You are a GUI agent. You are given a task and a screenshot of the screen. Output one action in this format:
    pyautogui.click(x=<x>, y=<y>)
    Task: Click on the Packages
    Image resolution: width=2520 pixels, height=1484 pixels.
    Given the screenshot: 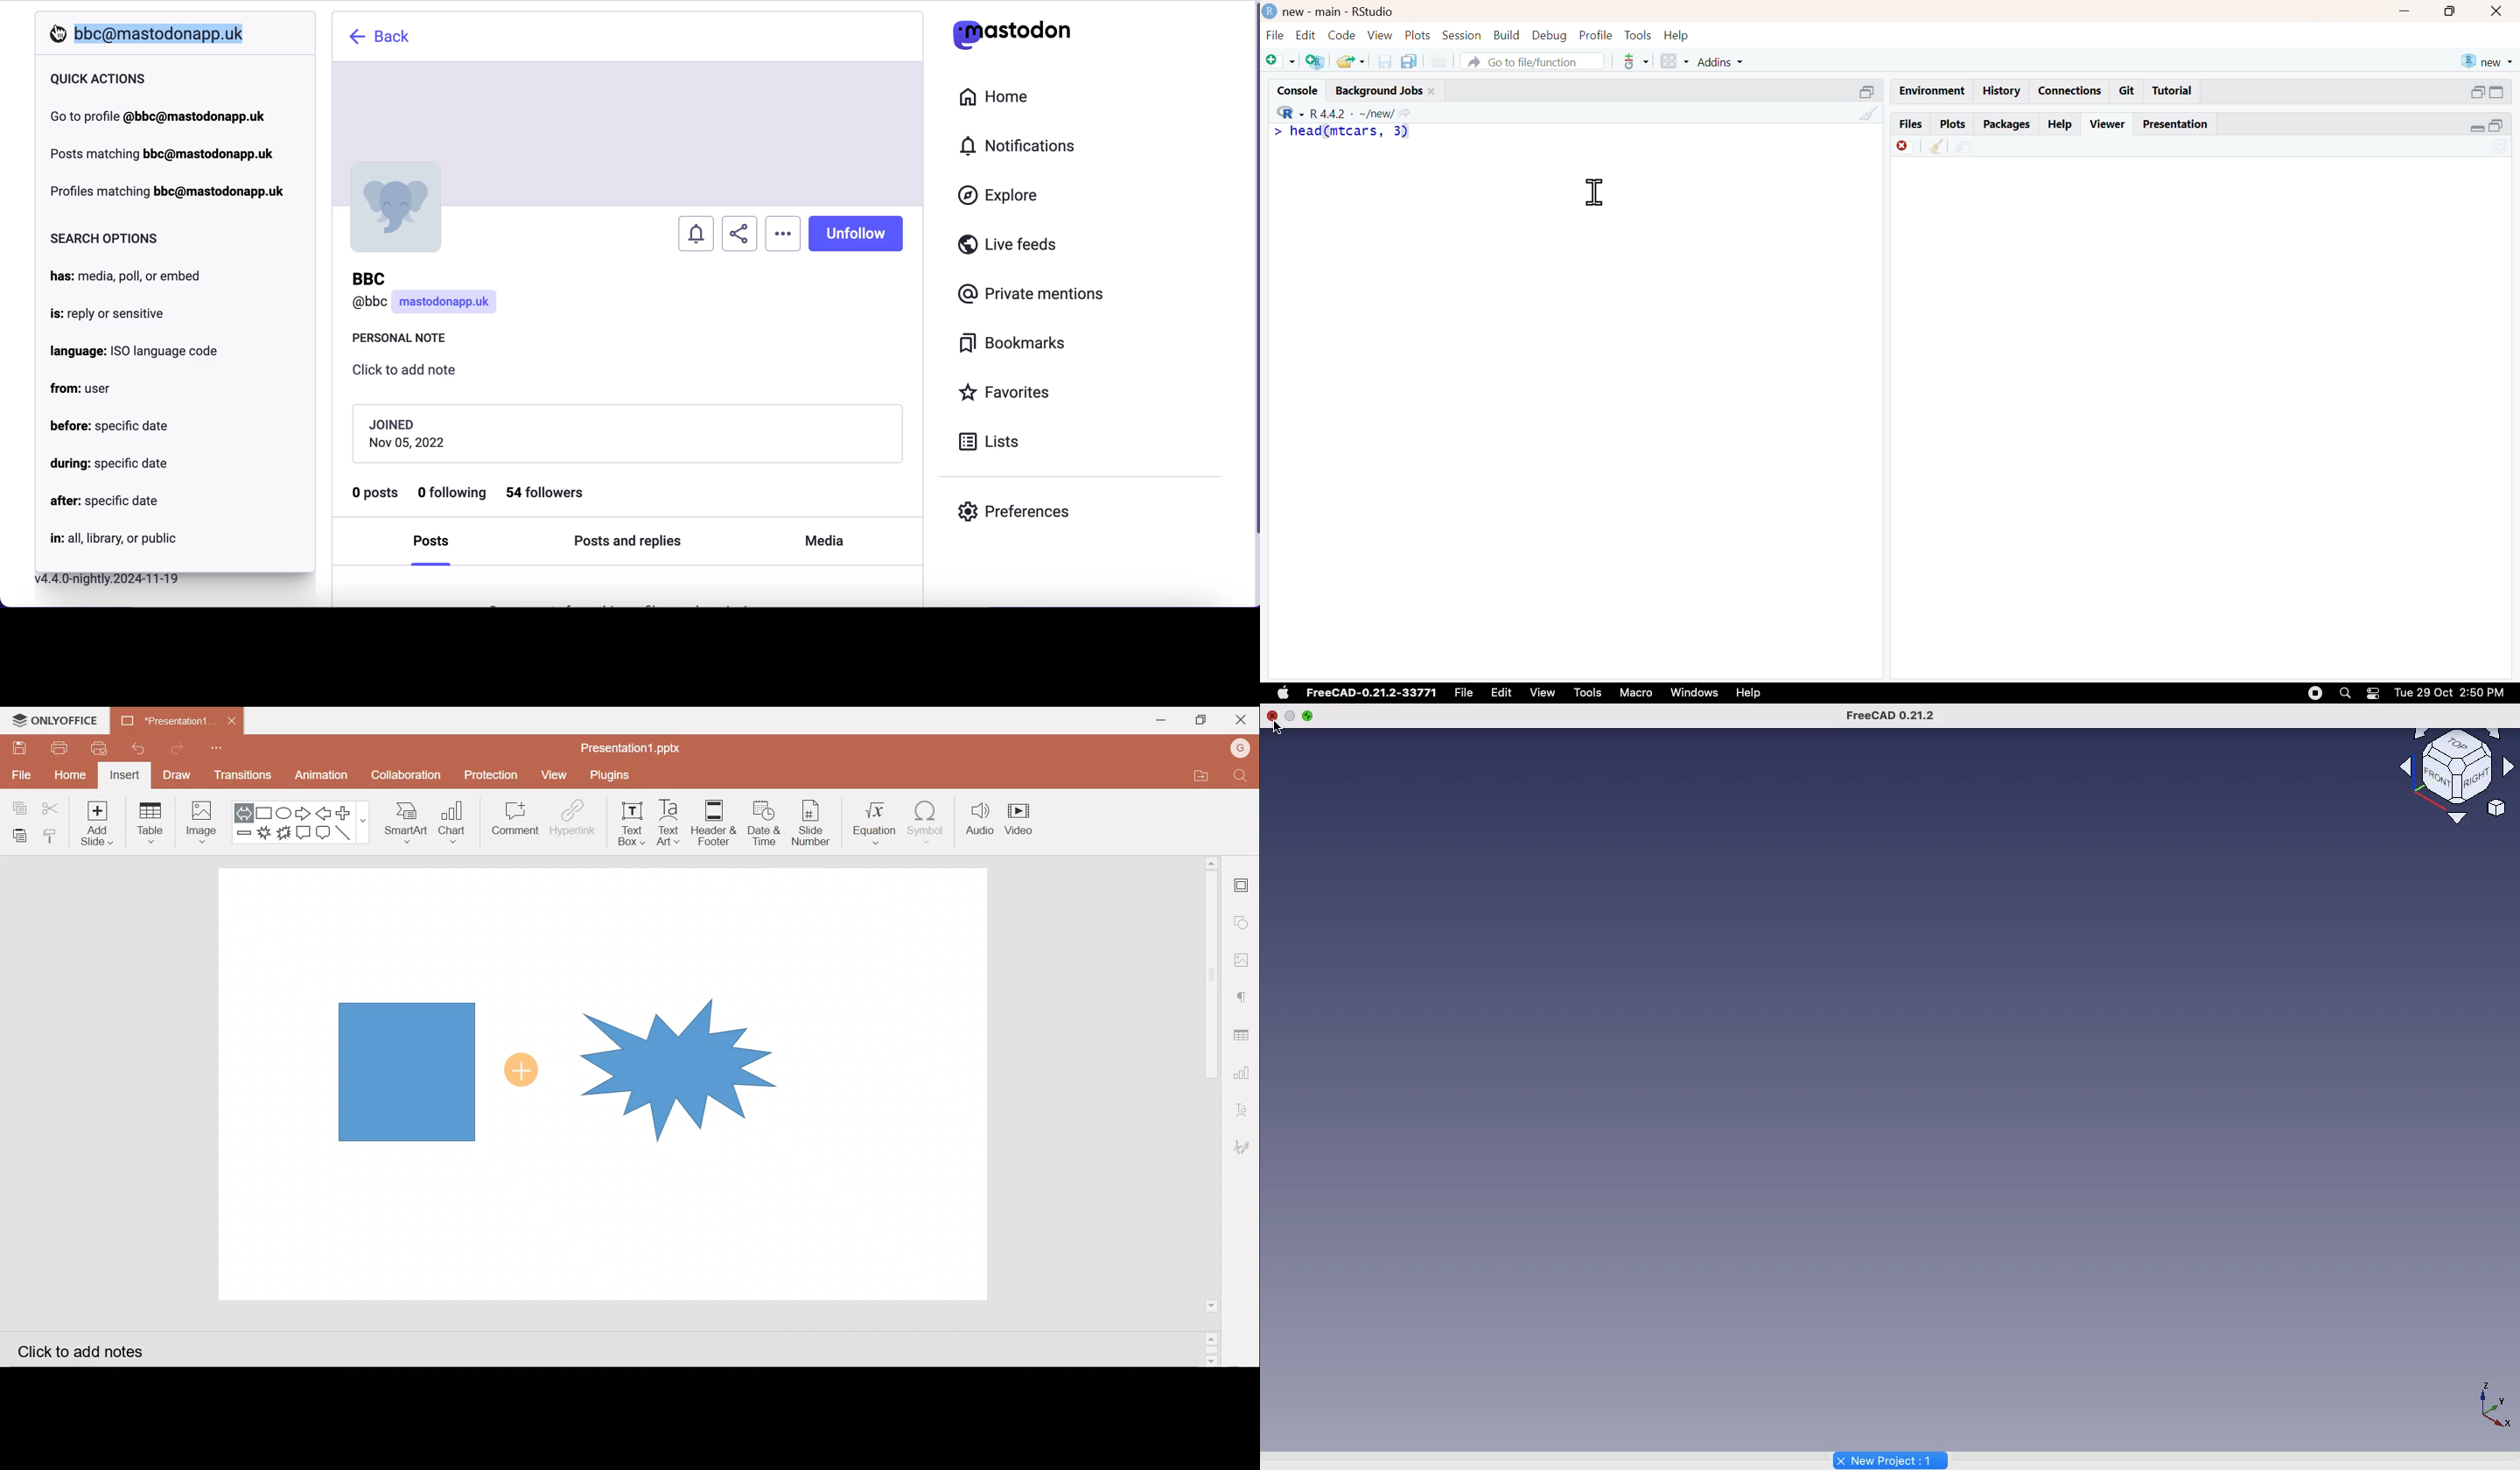 What is the action you would take?
    pyautogui.click(x=2007, y=123)
    